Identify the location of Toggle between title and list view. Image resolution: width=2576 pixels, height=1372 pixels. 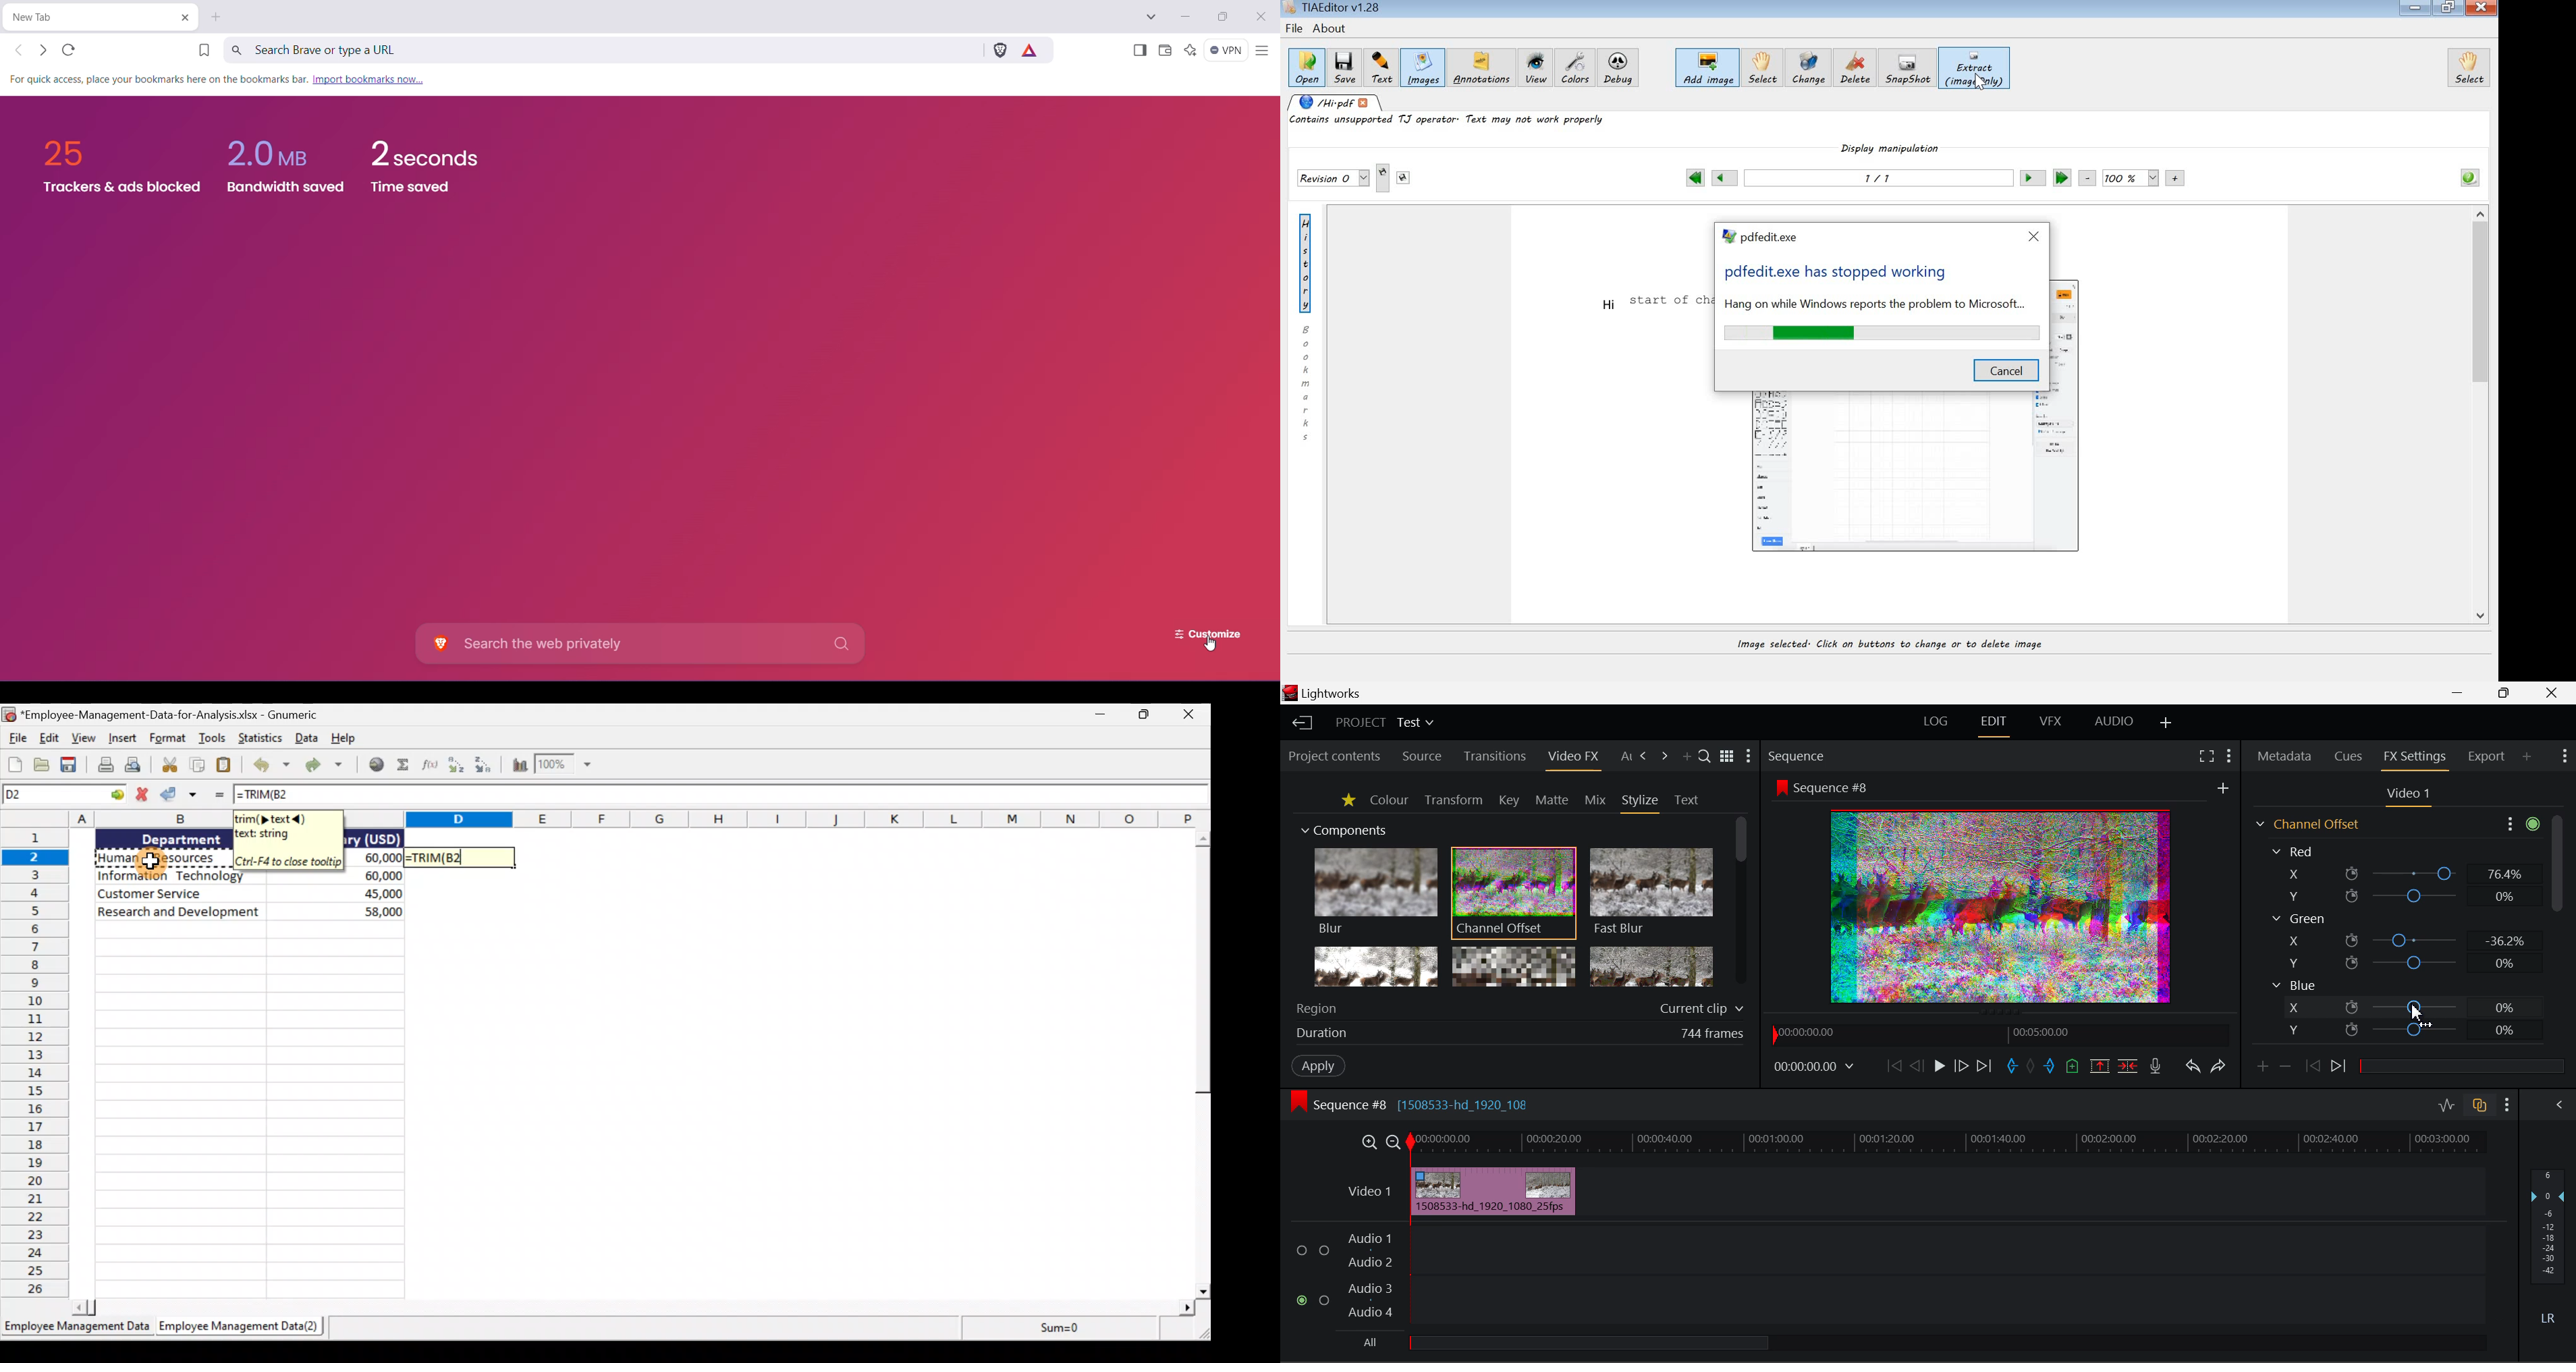
(1726, 754).